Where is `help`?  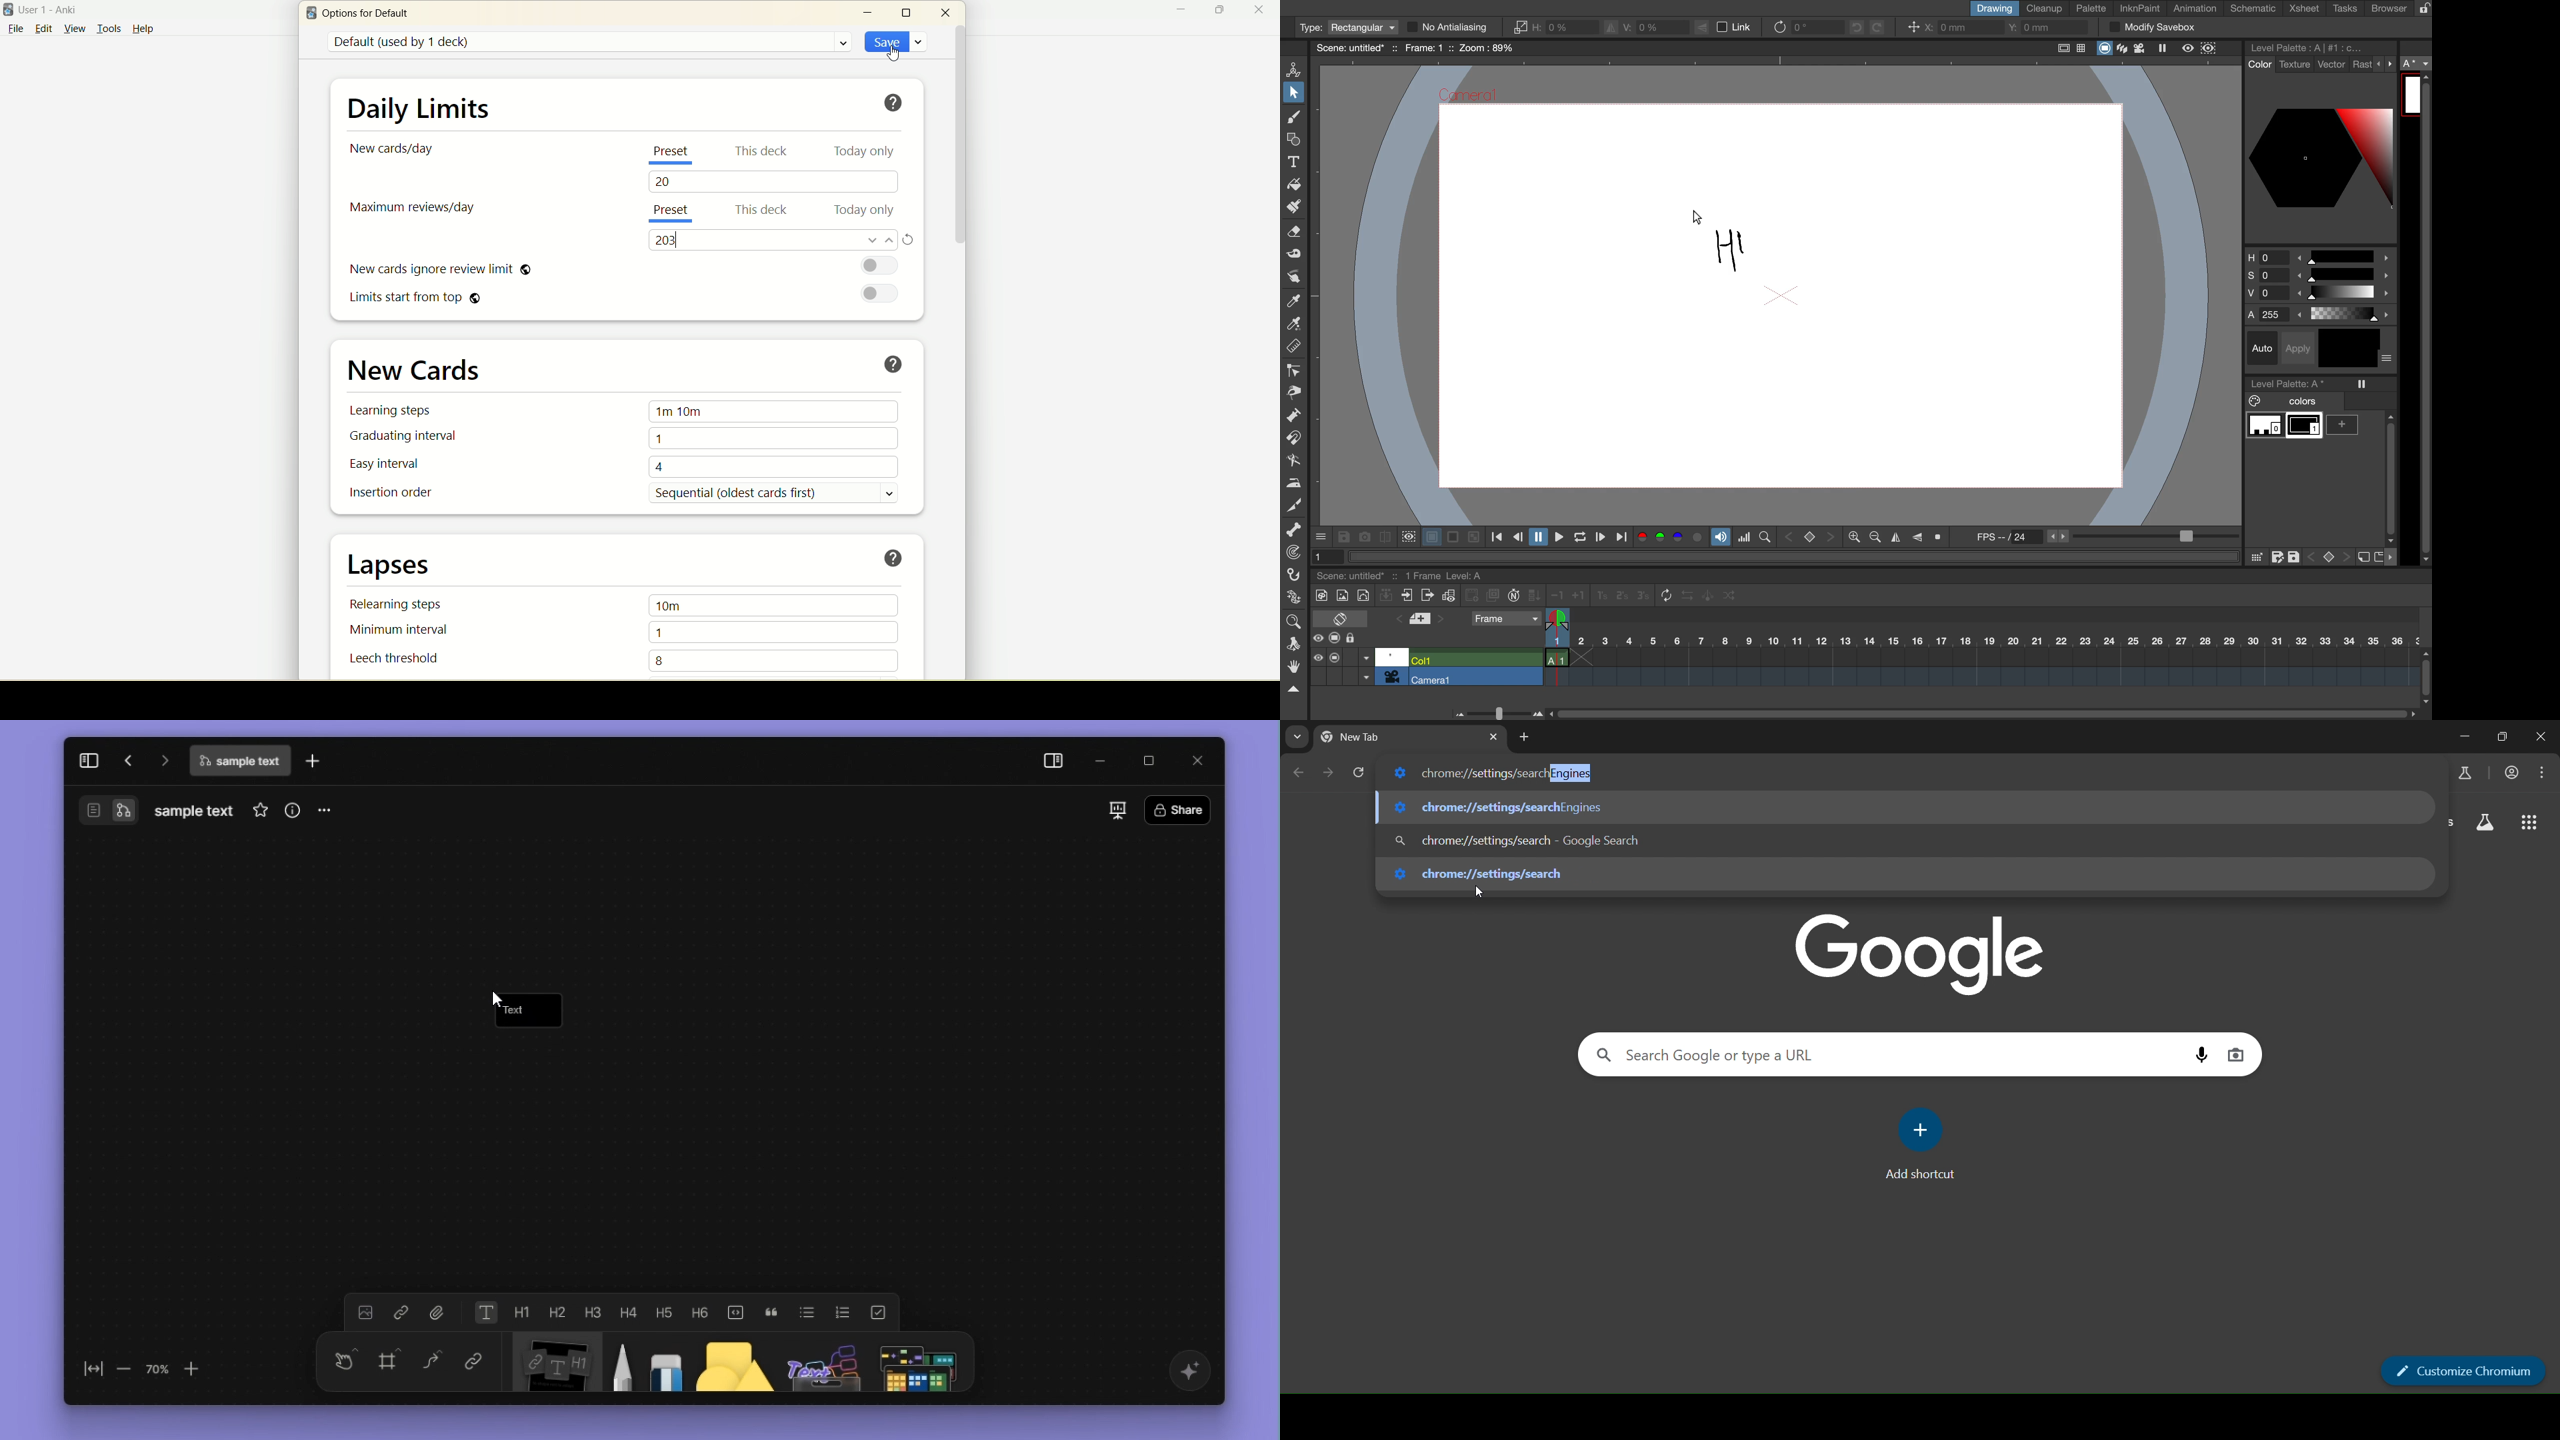 help is located at coordinates (895, 557).